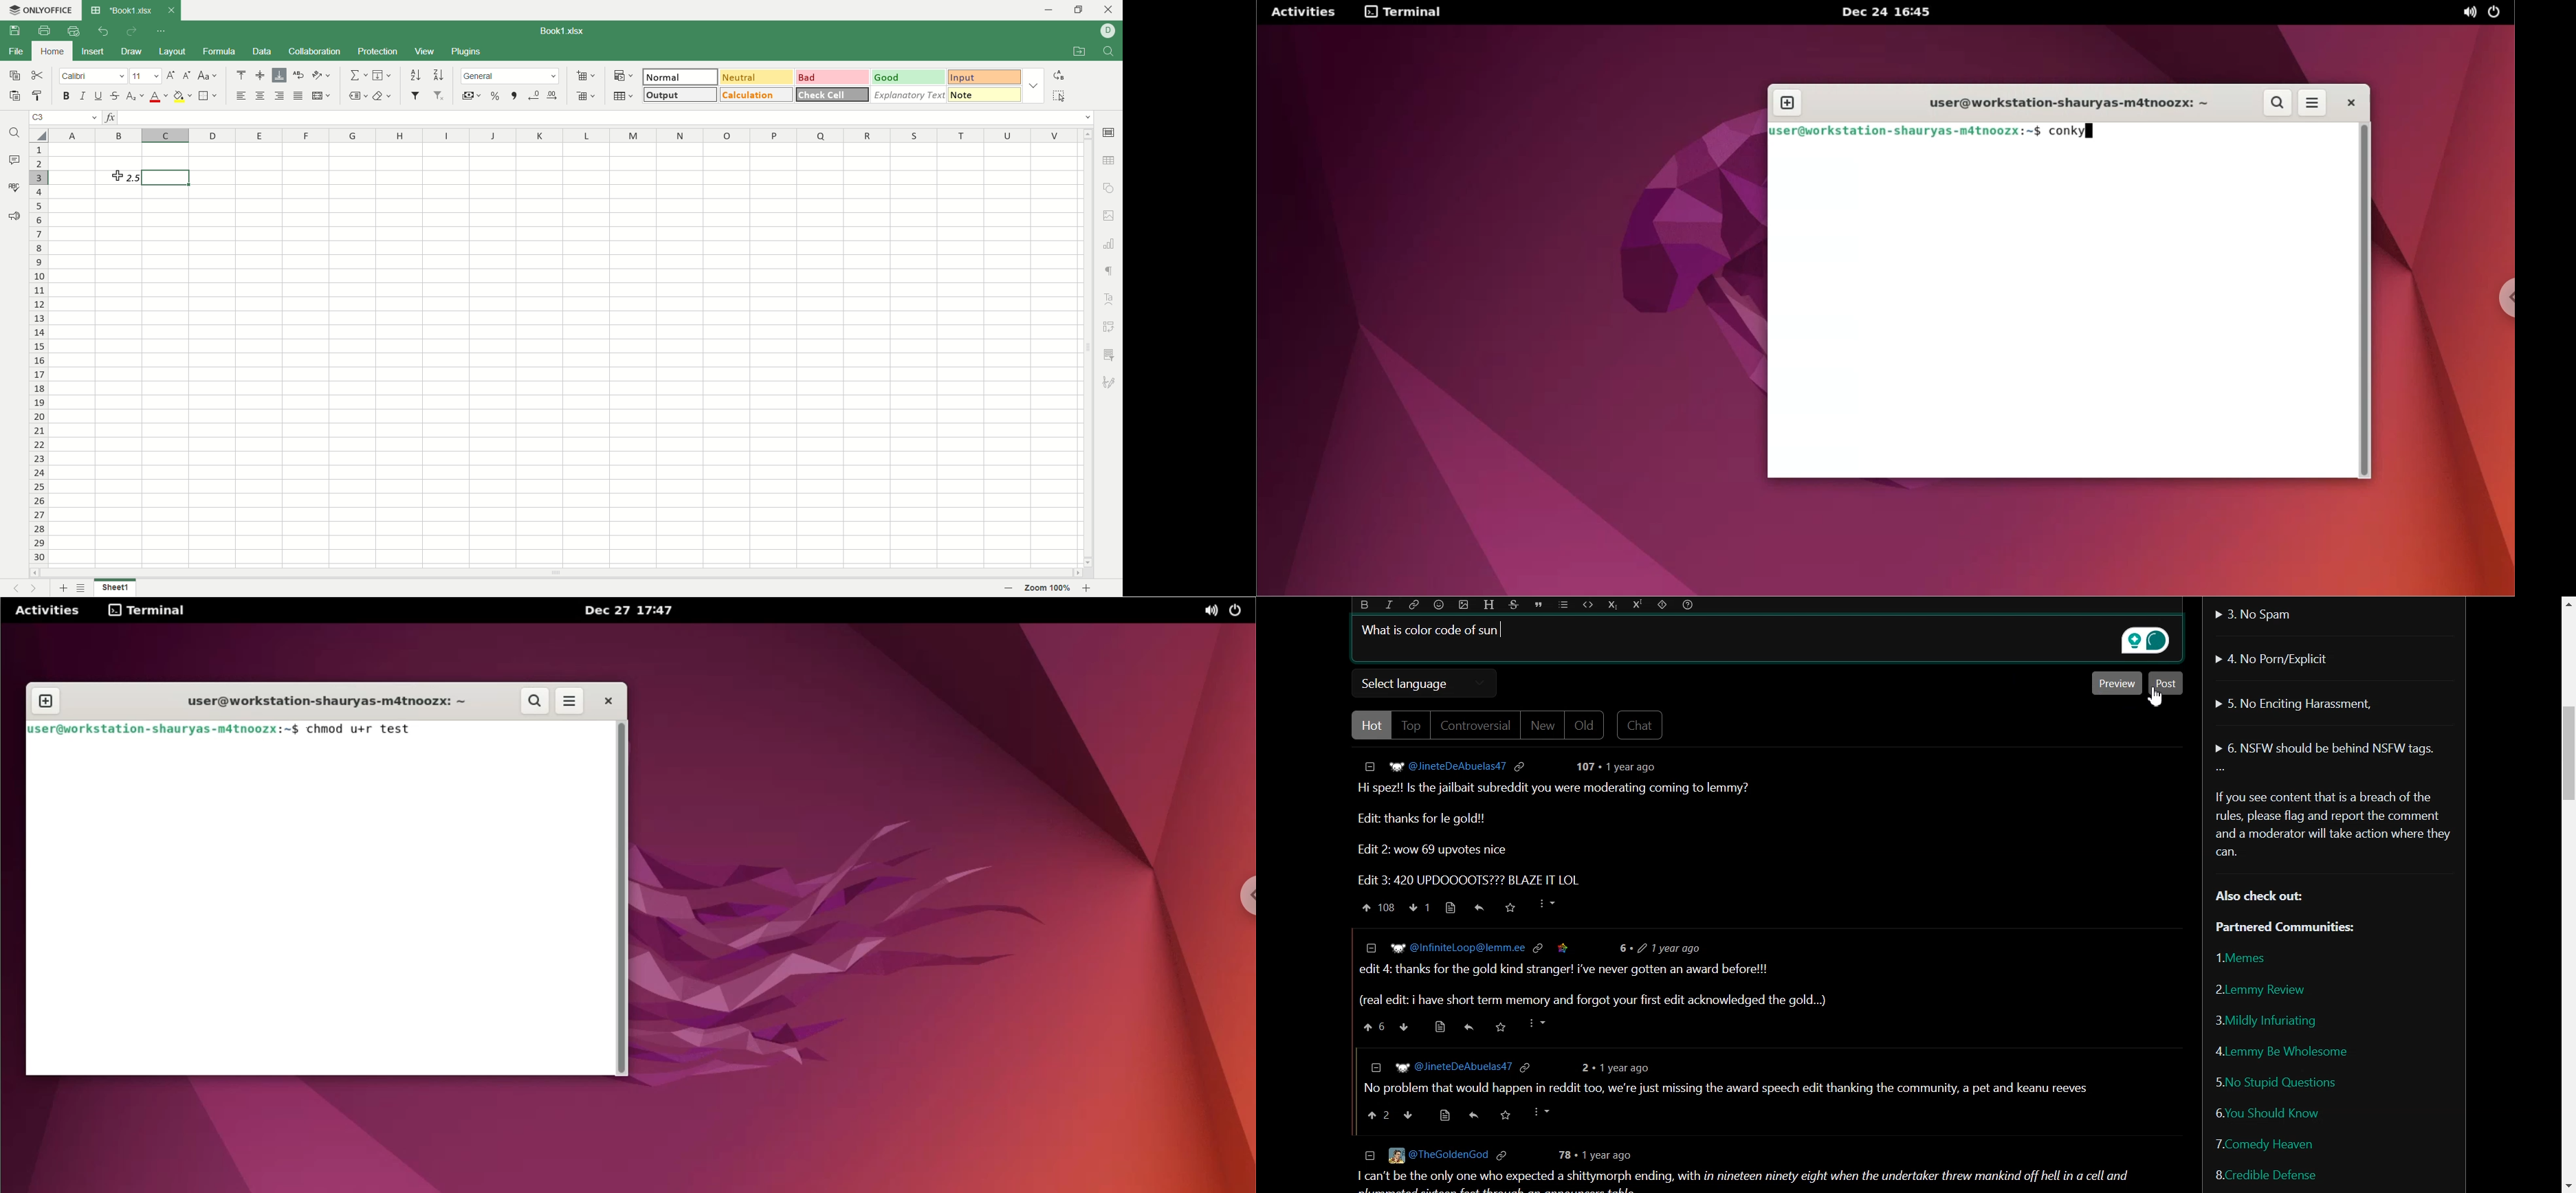 The image size is (2576, 1204). I want to click on image settings, so click(1110, 216).